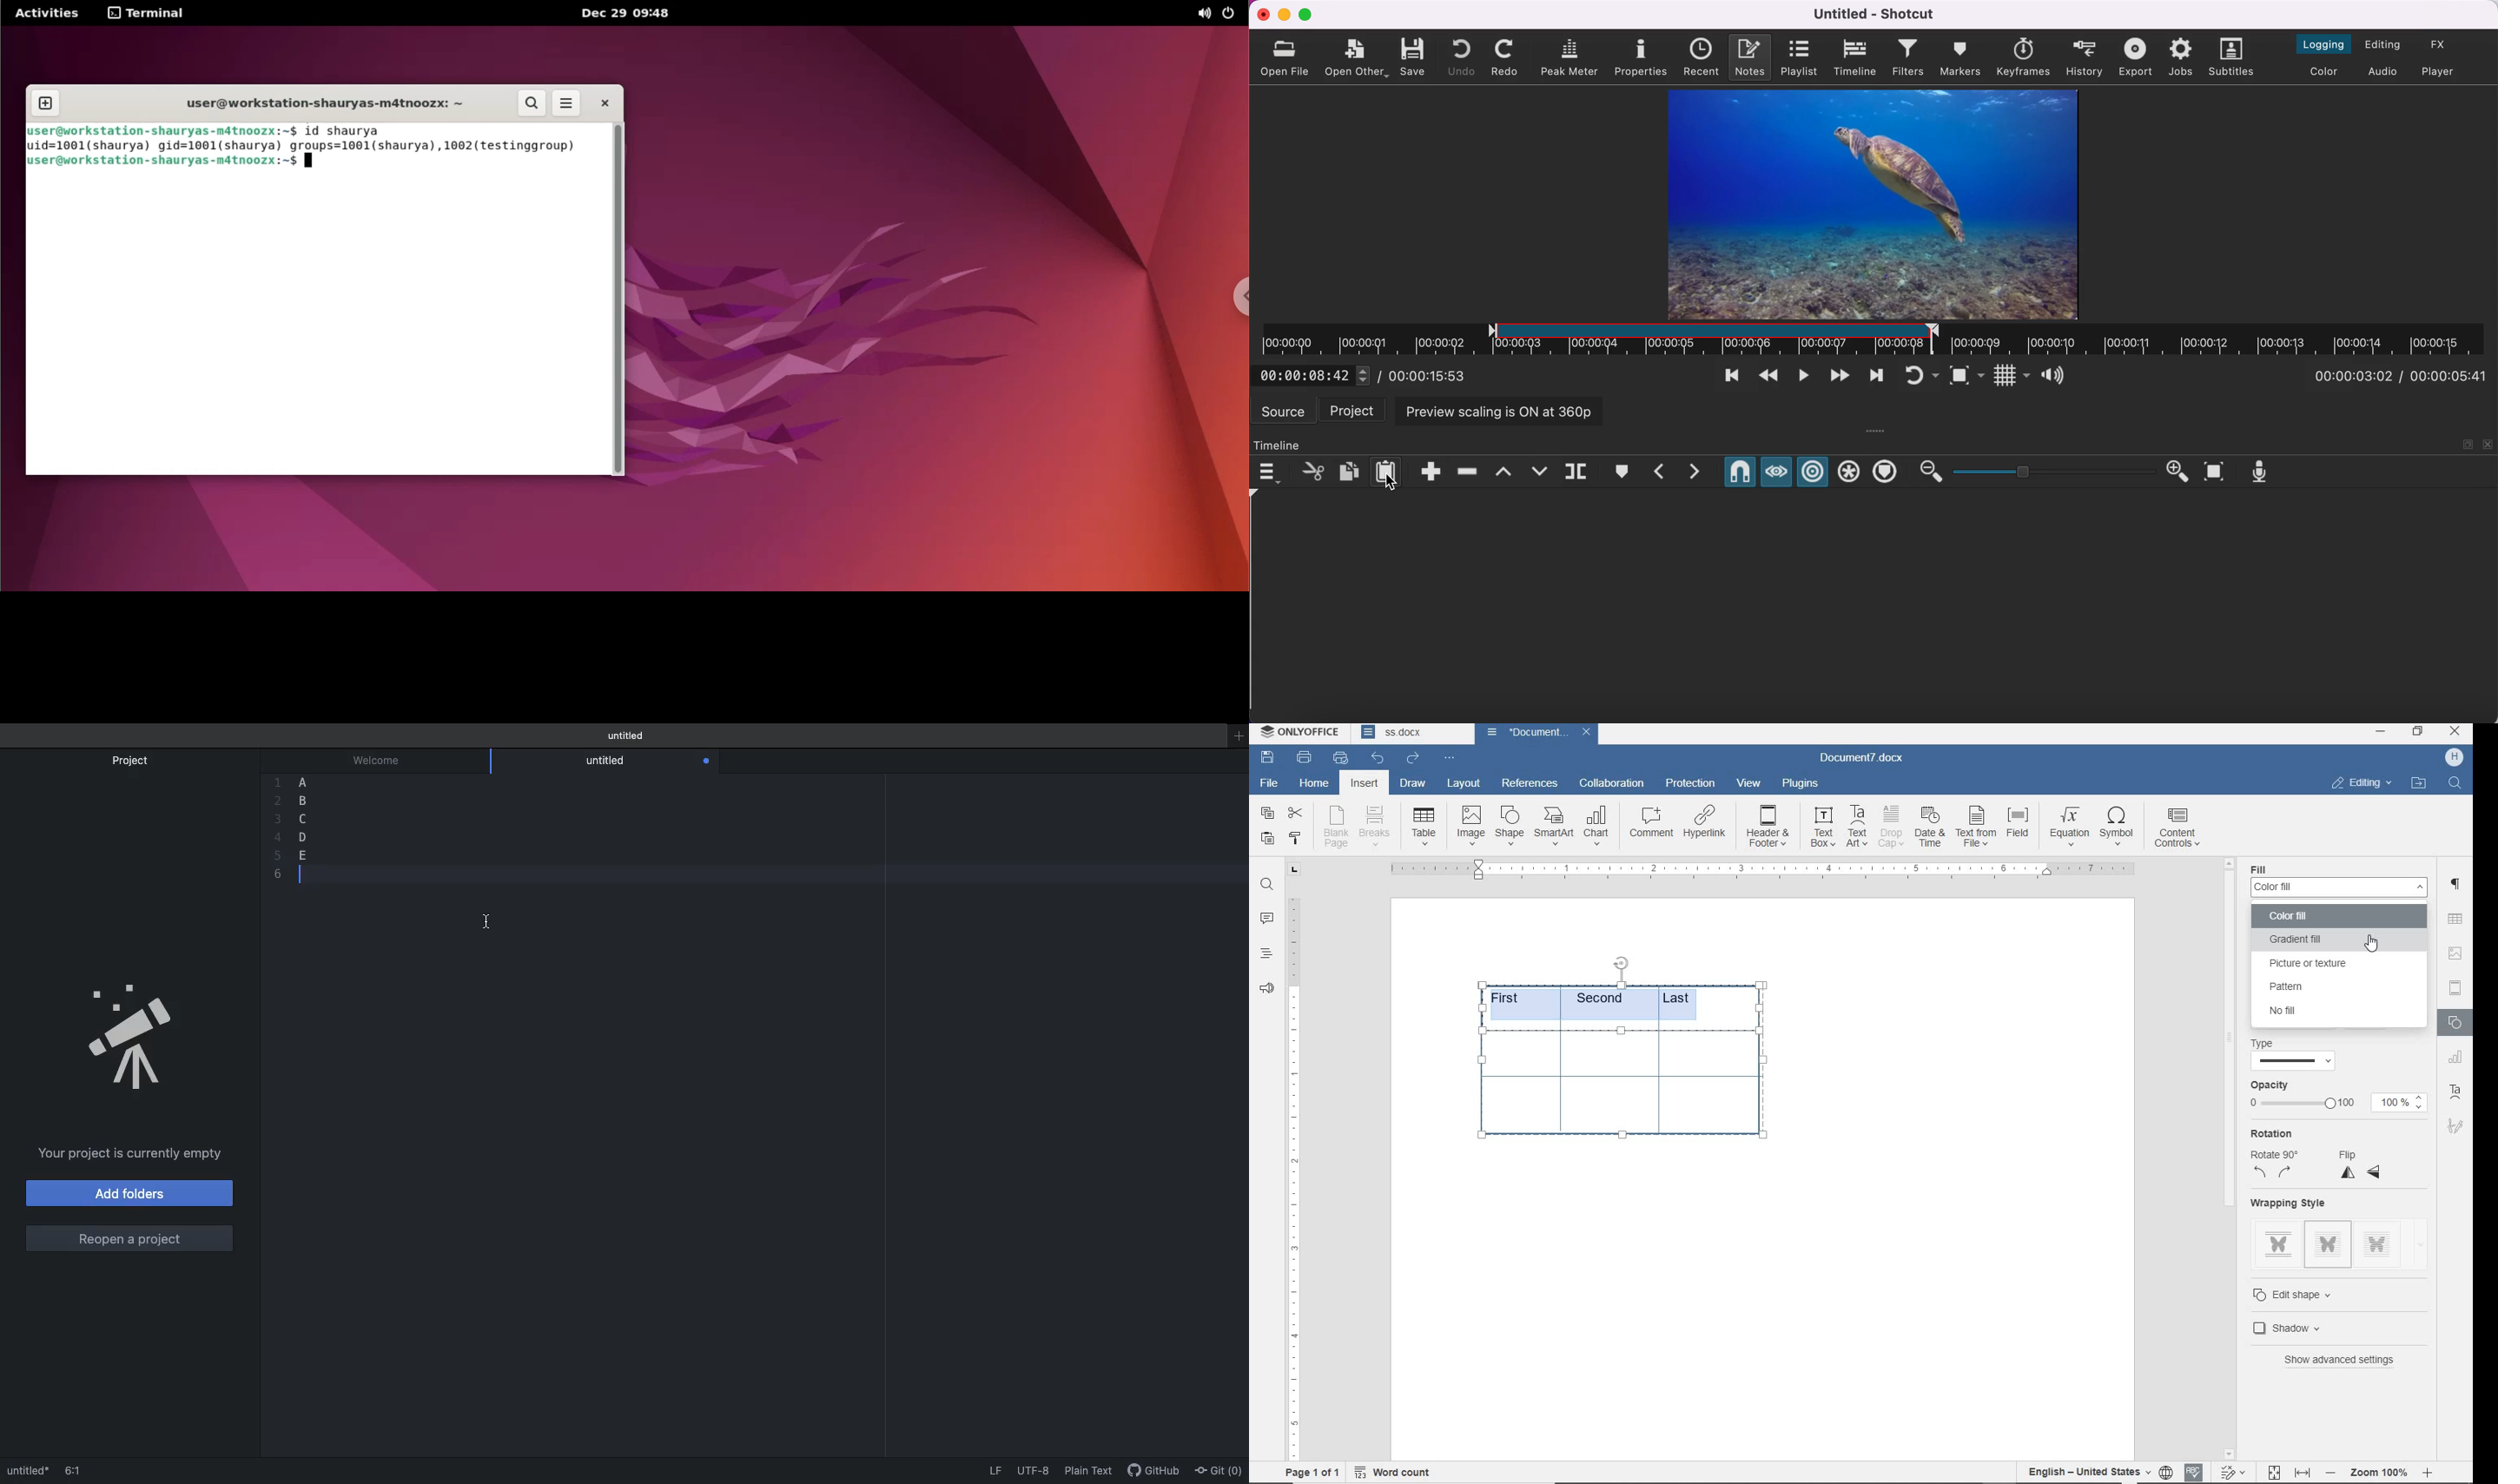 The width and height of the screenshot is (2520, 1484). Describe the element at coordinates (2337, 940) in the screenshot. I see `gradient fill` at that location.